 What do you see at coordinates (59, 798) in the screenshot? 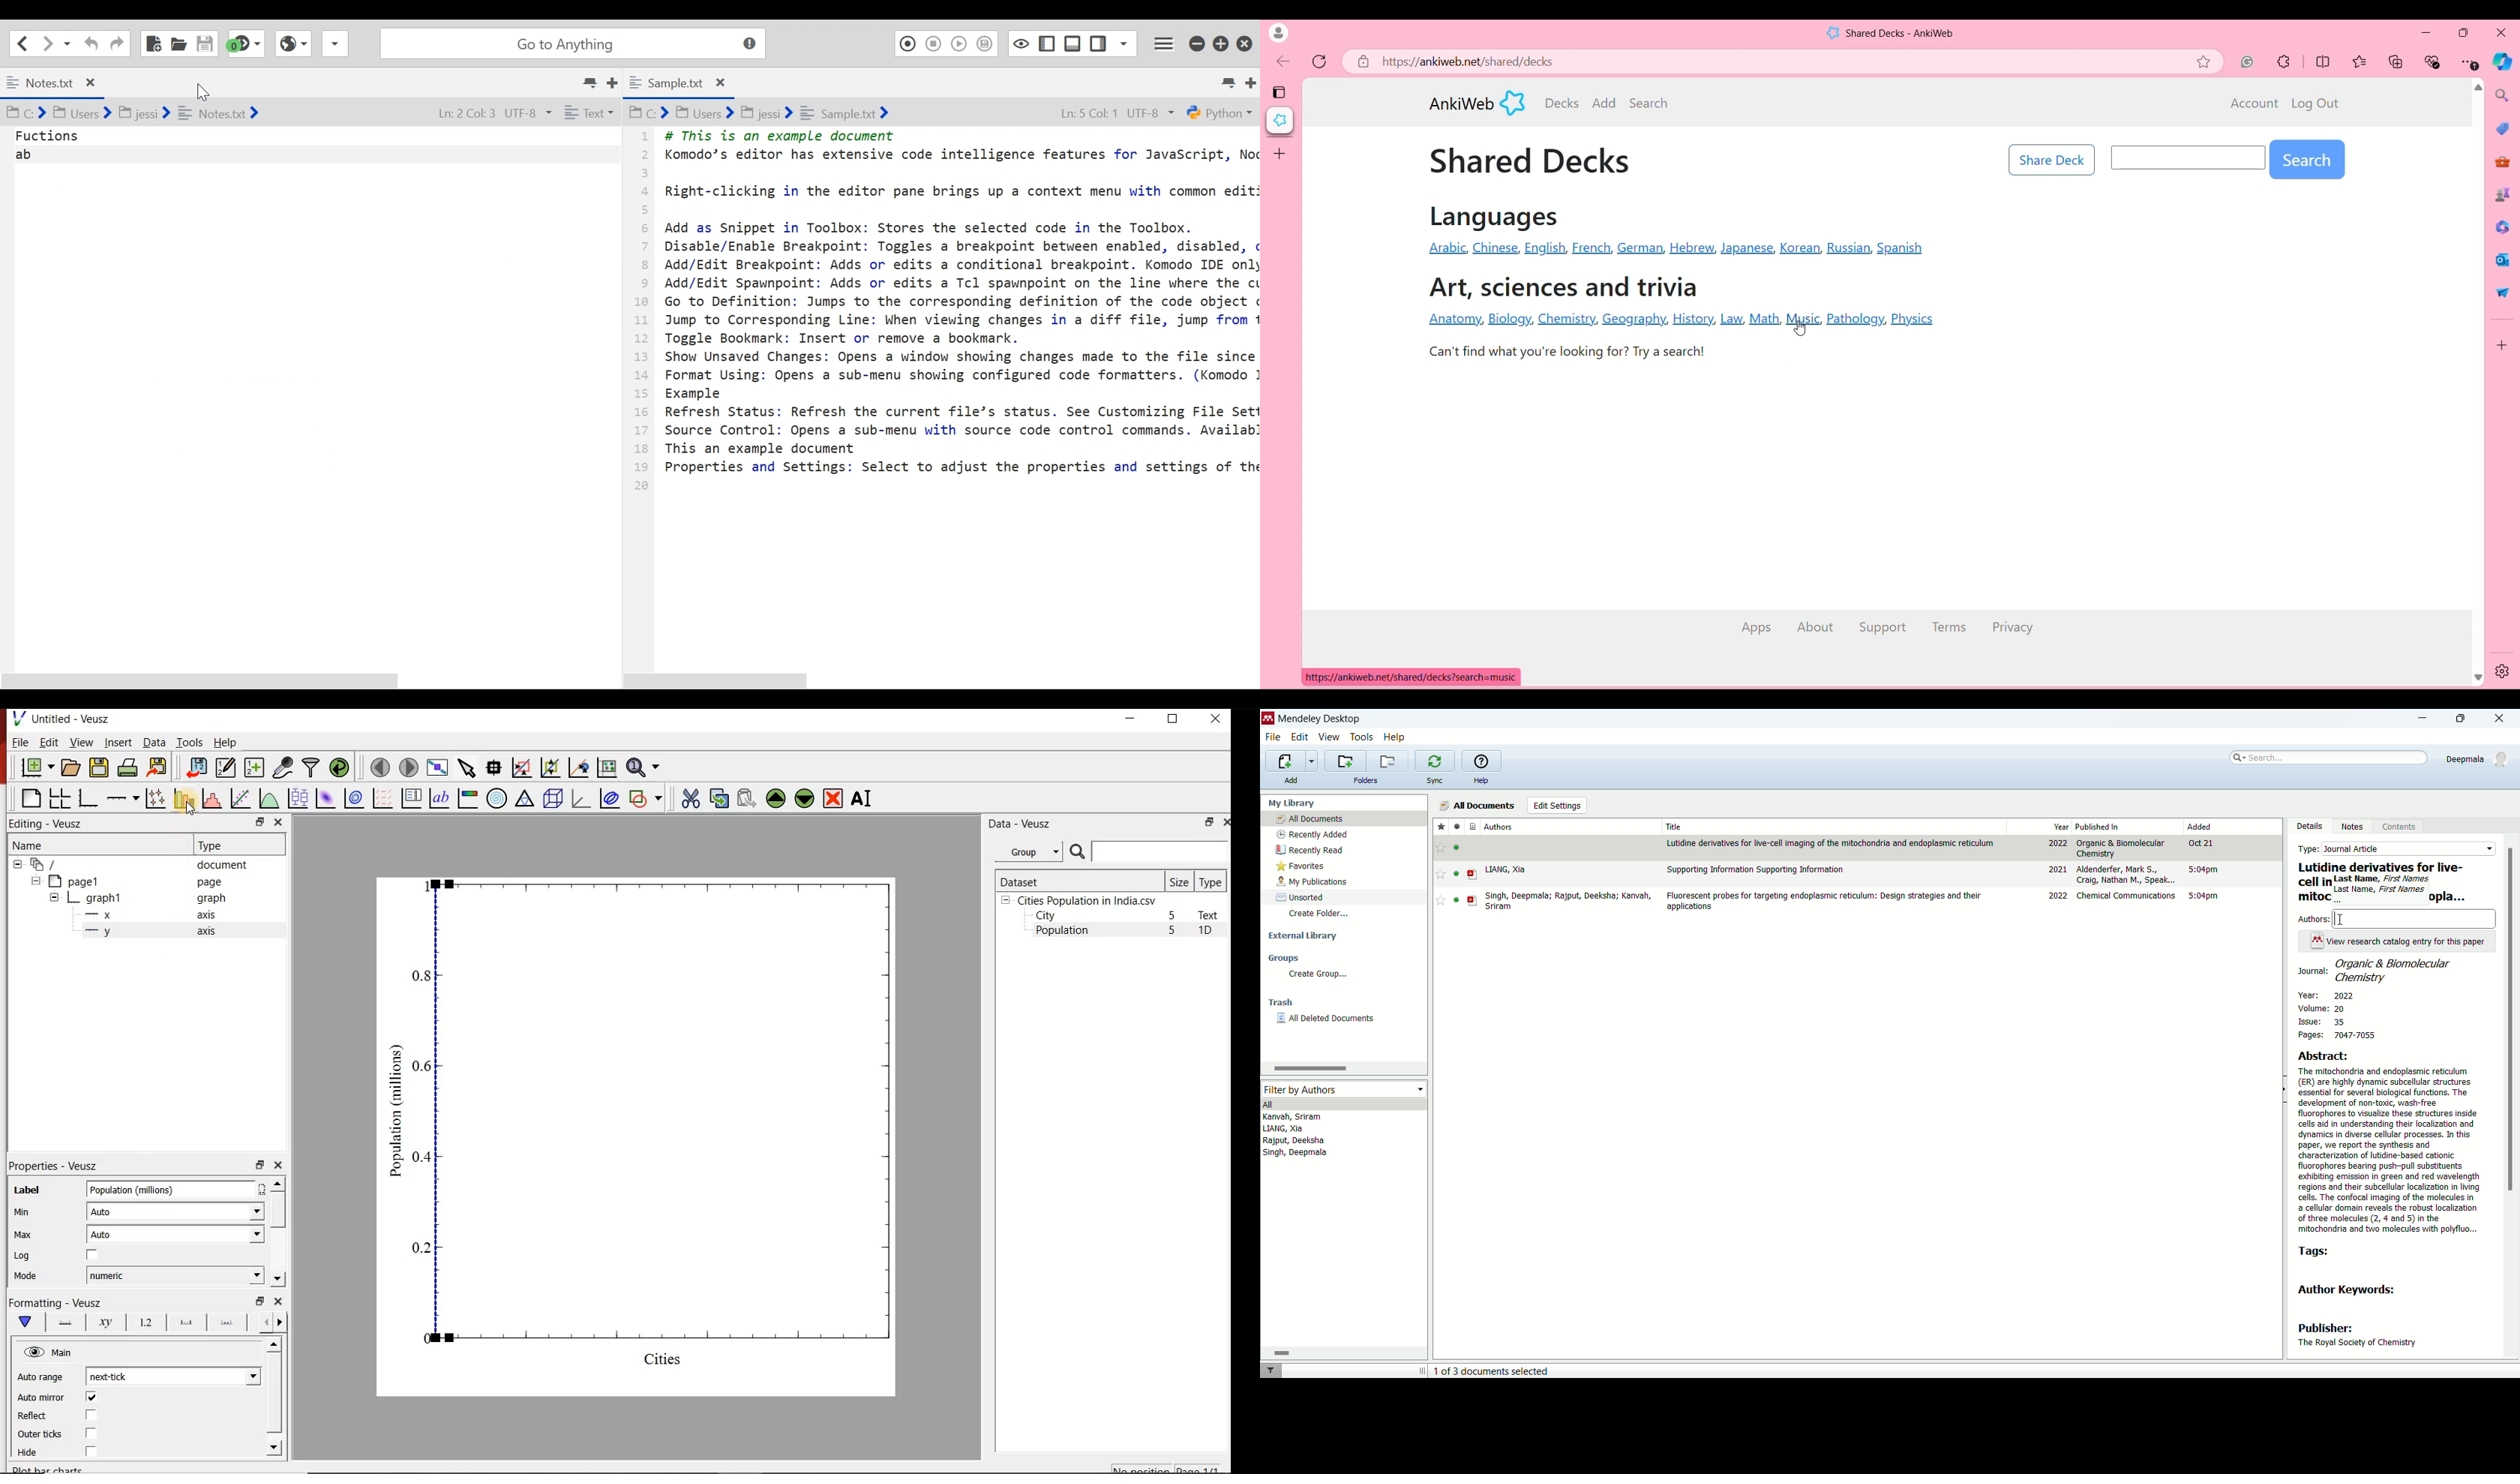
I see `arrange graphs in a grid` at bounding box center [59, 798].